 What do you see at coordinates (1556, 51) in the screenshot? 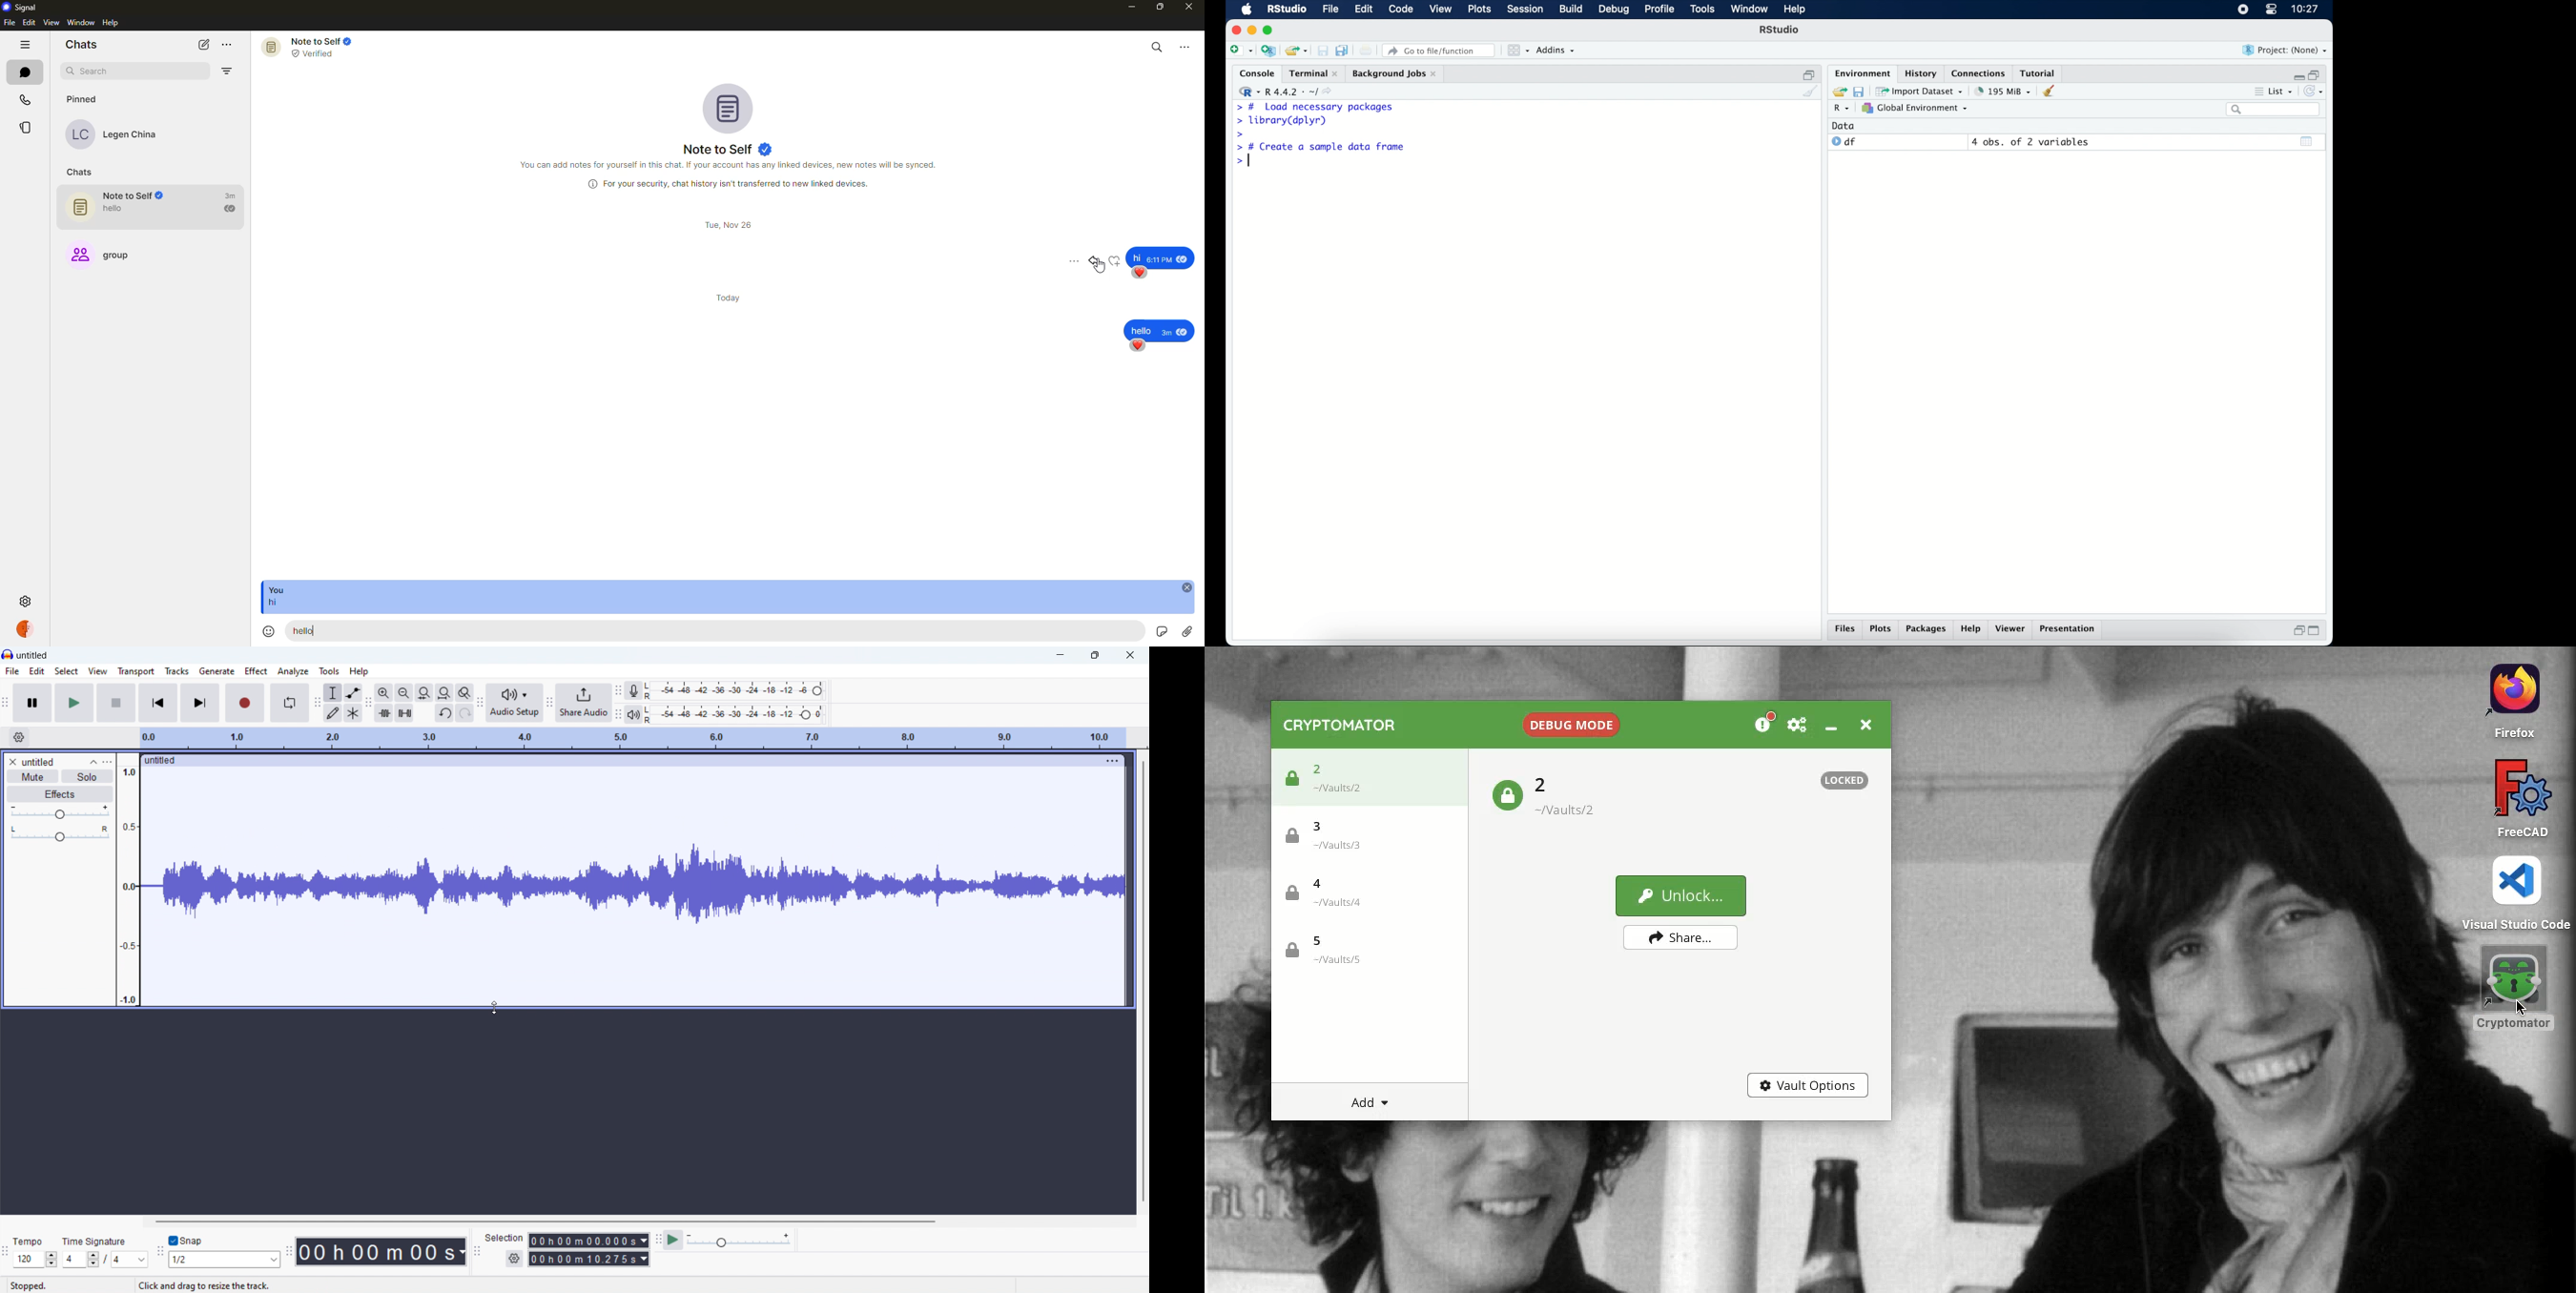
I see `addins` at bounding box center [1556, 51].